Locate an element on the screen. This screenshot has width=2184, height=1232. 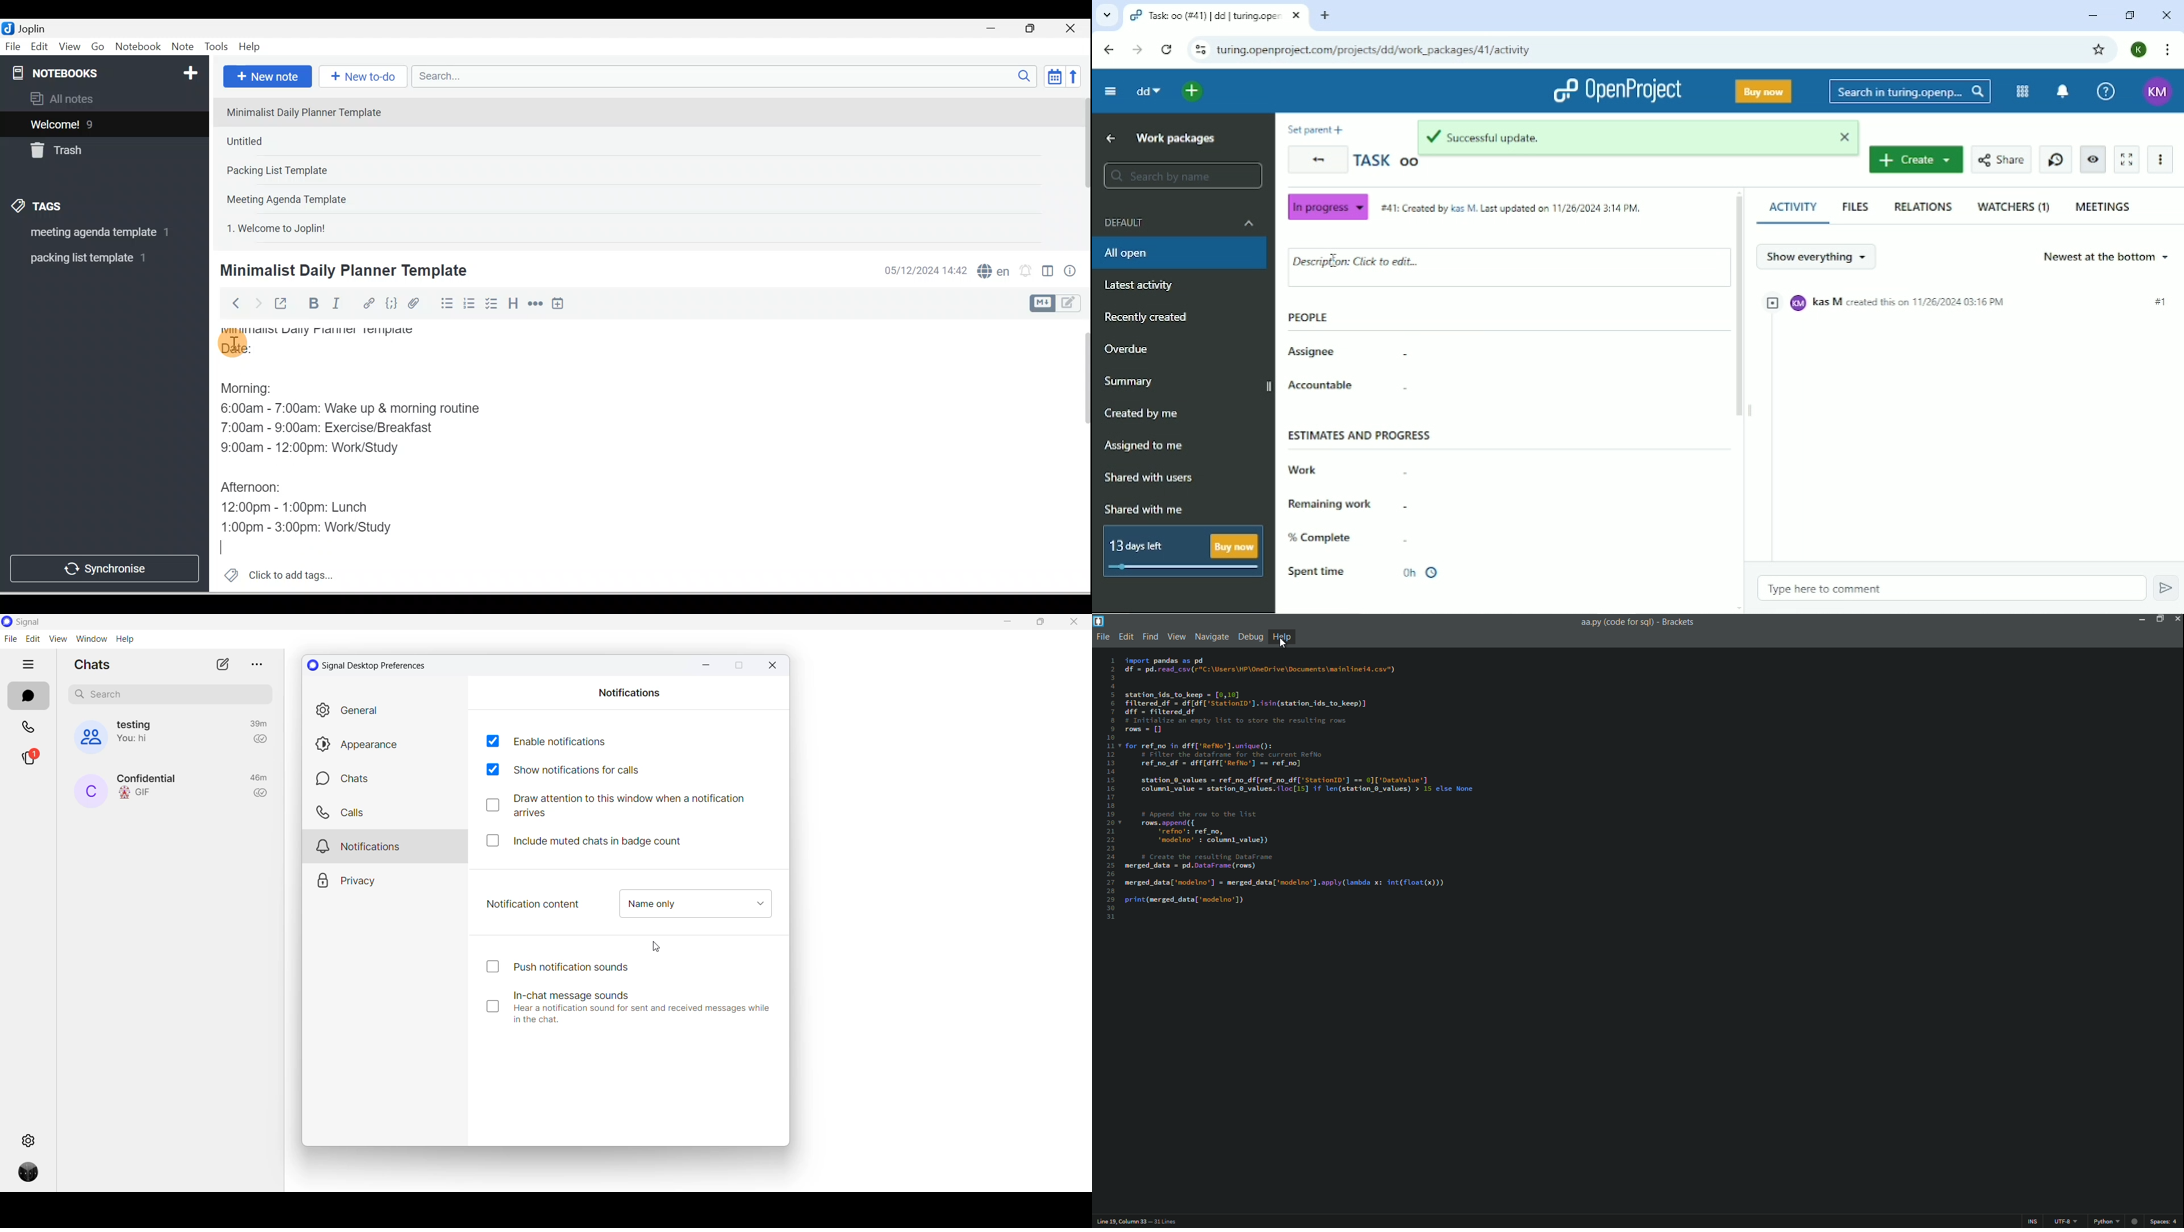
Overdue is located at coordinates (1132, 349).